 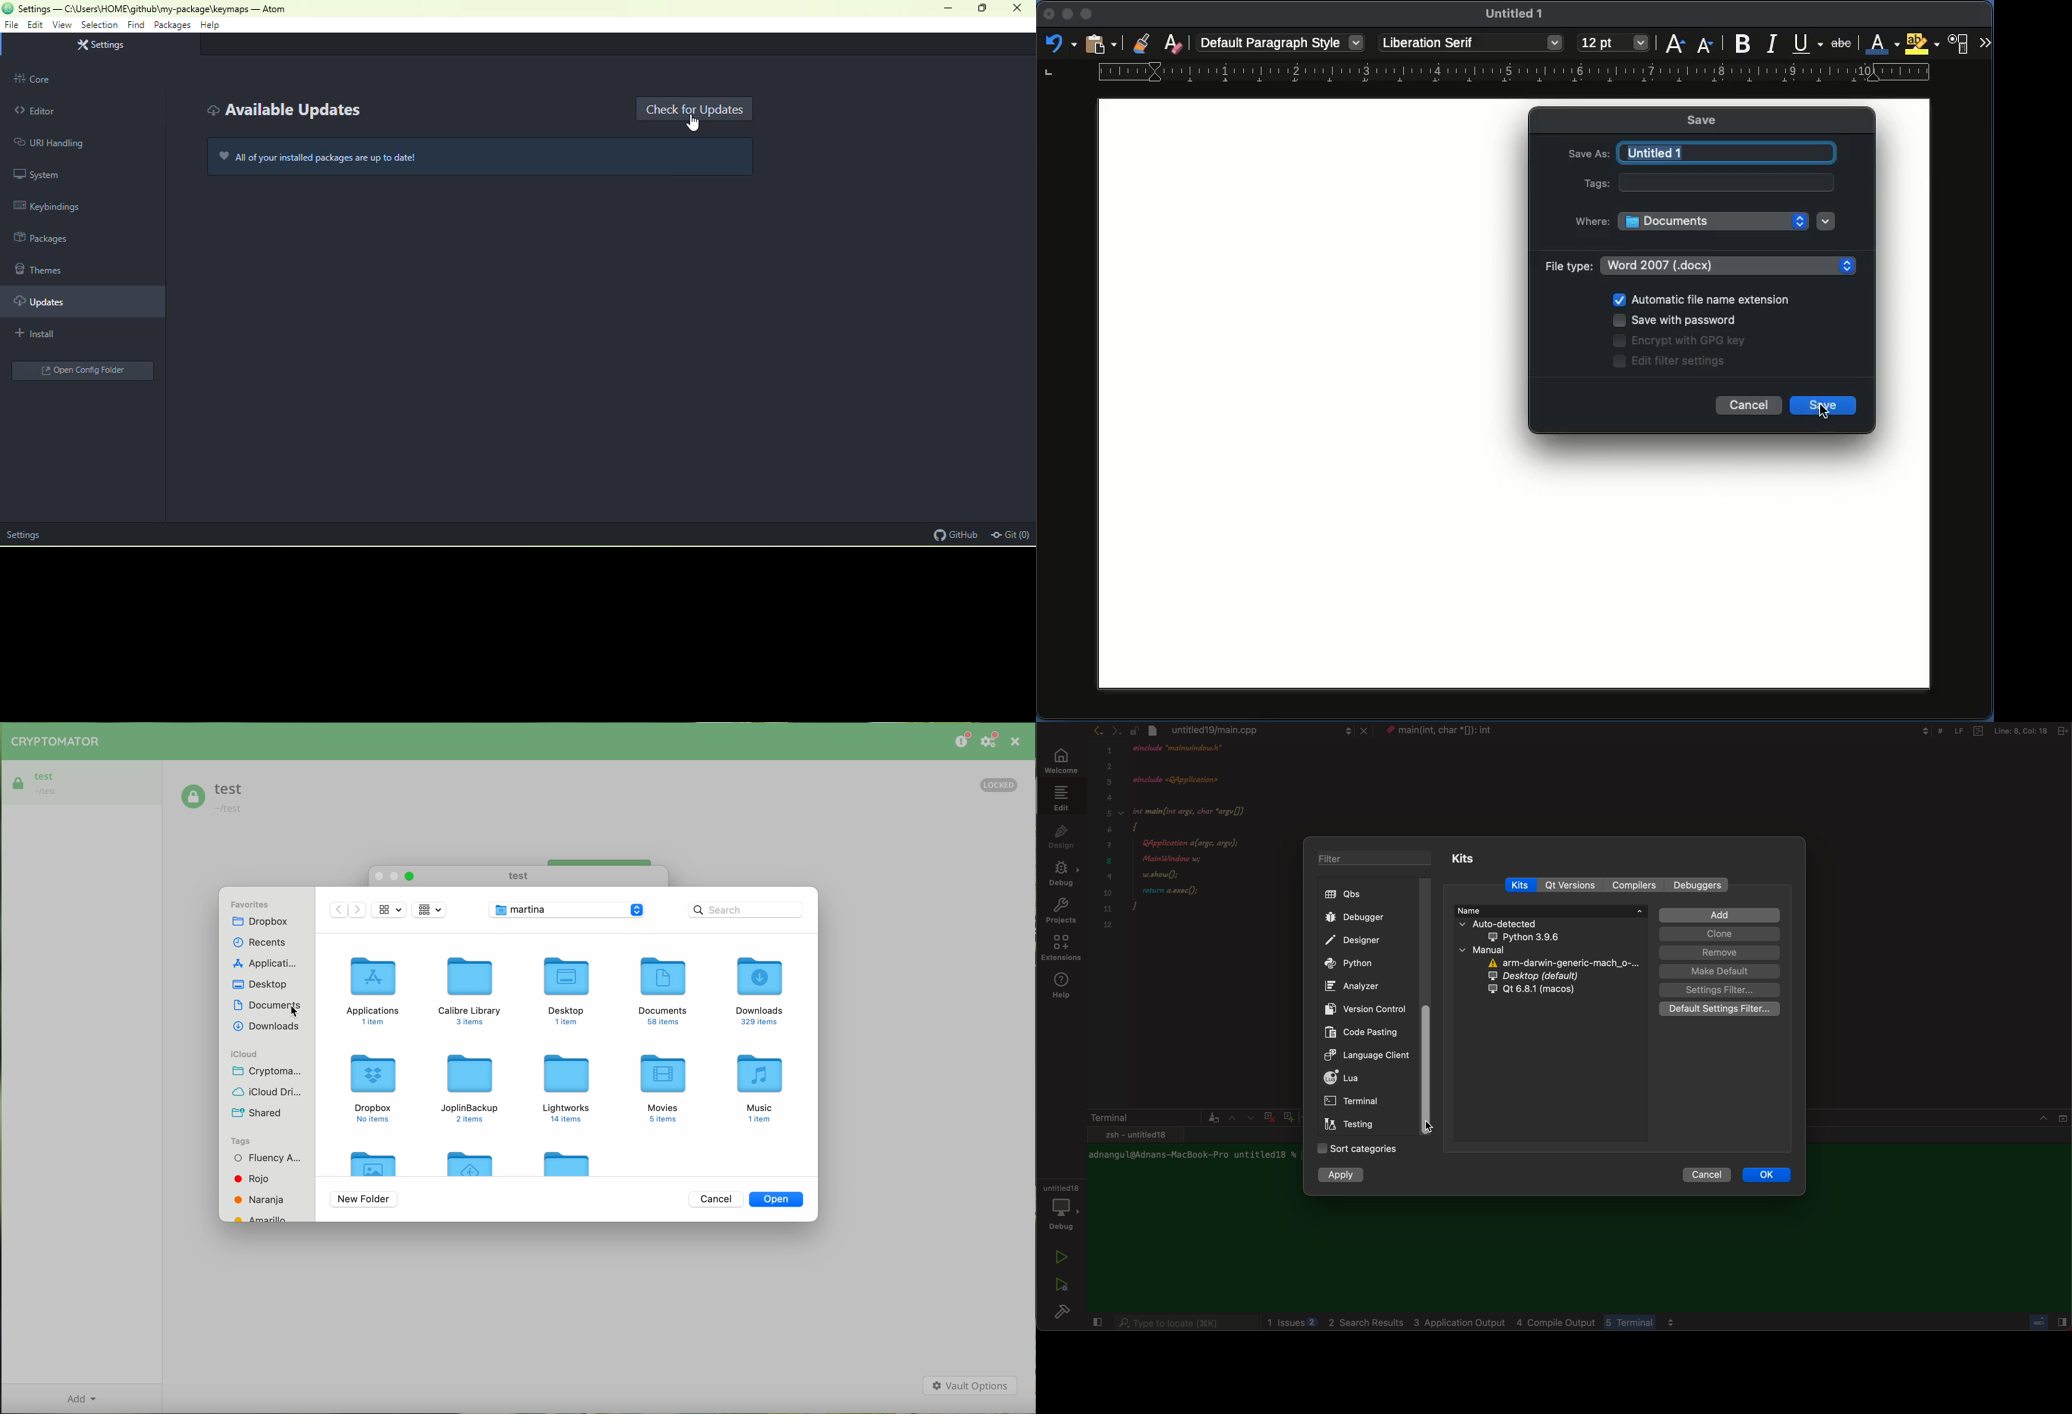 I want to click on Clone formatting, so click(x=1144, y=44).